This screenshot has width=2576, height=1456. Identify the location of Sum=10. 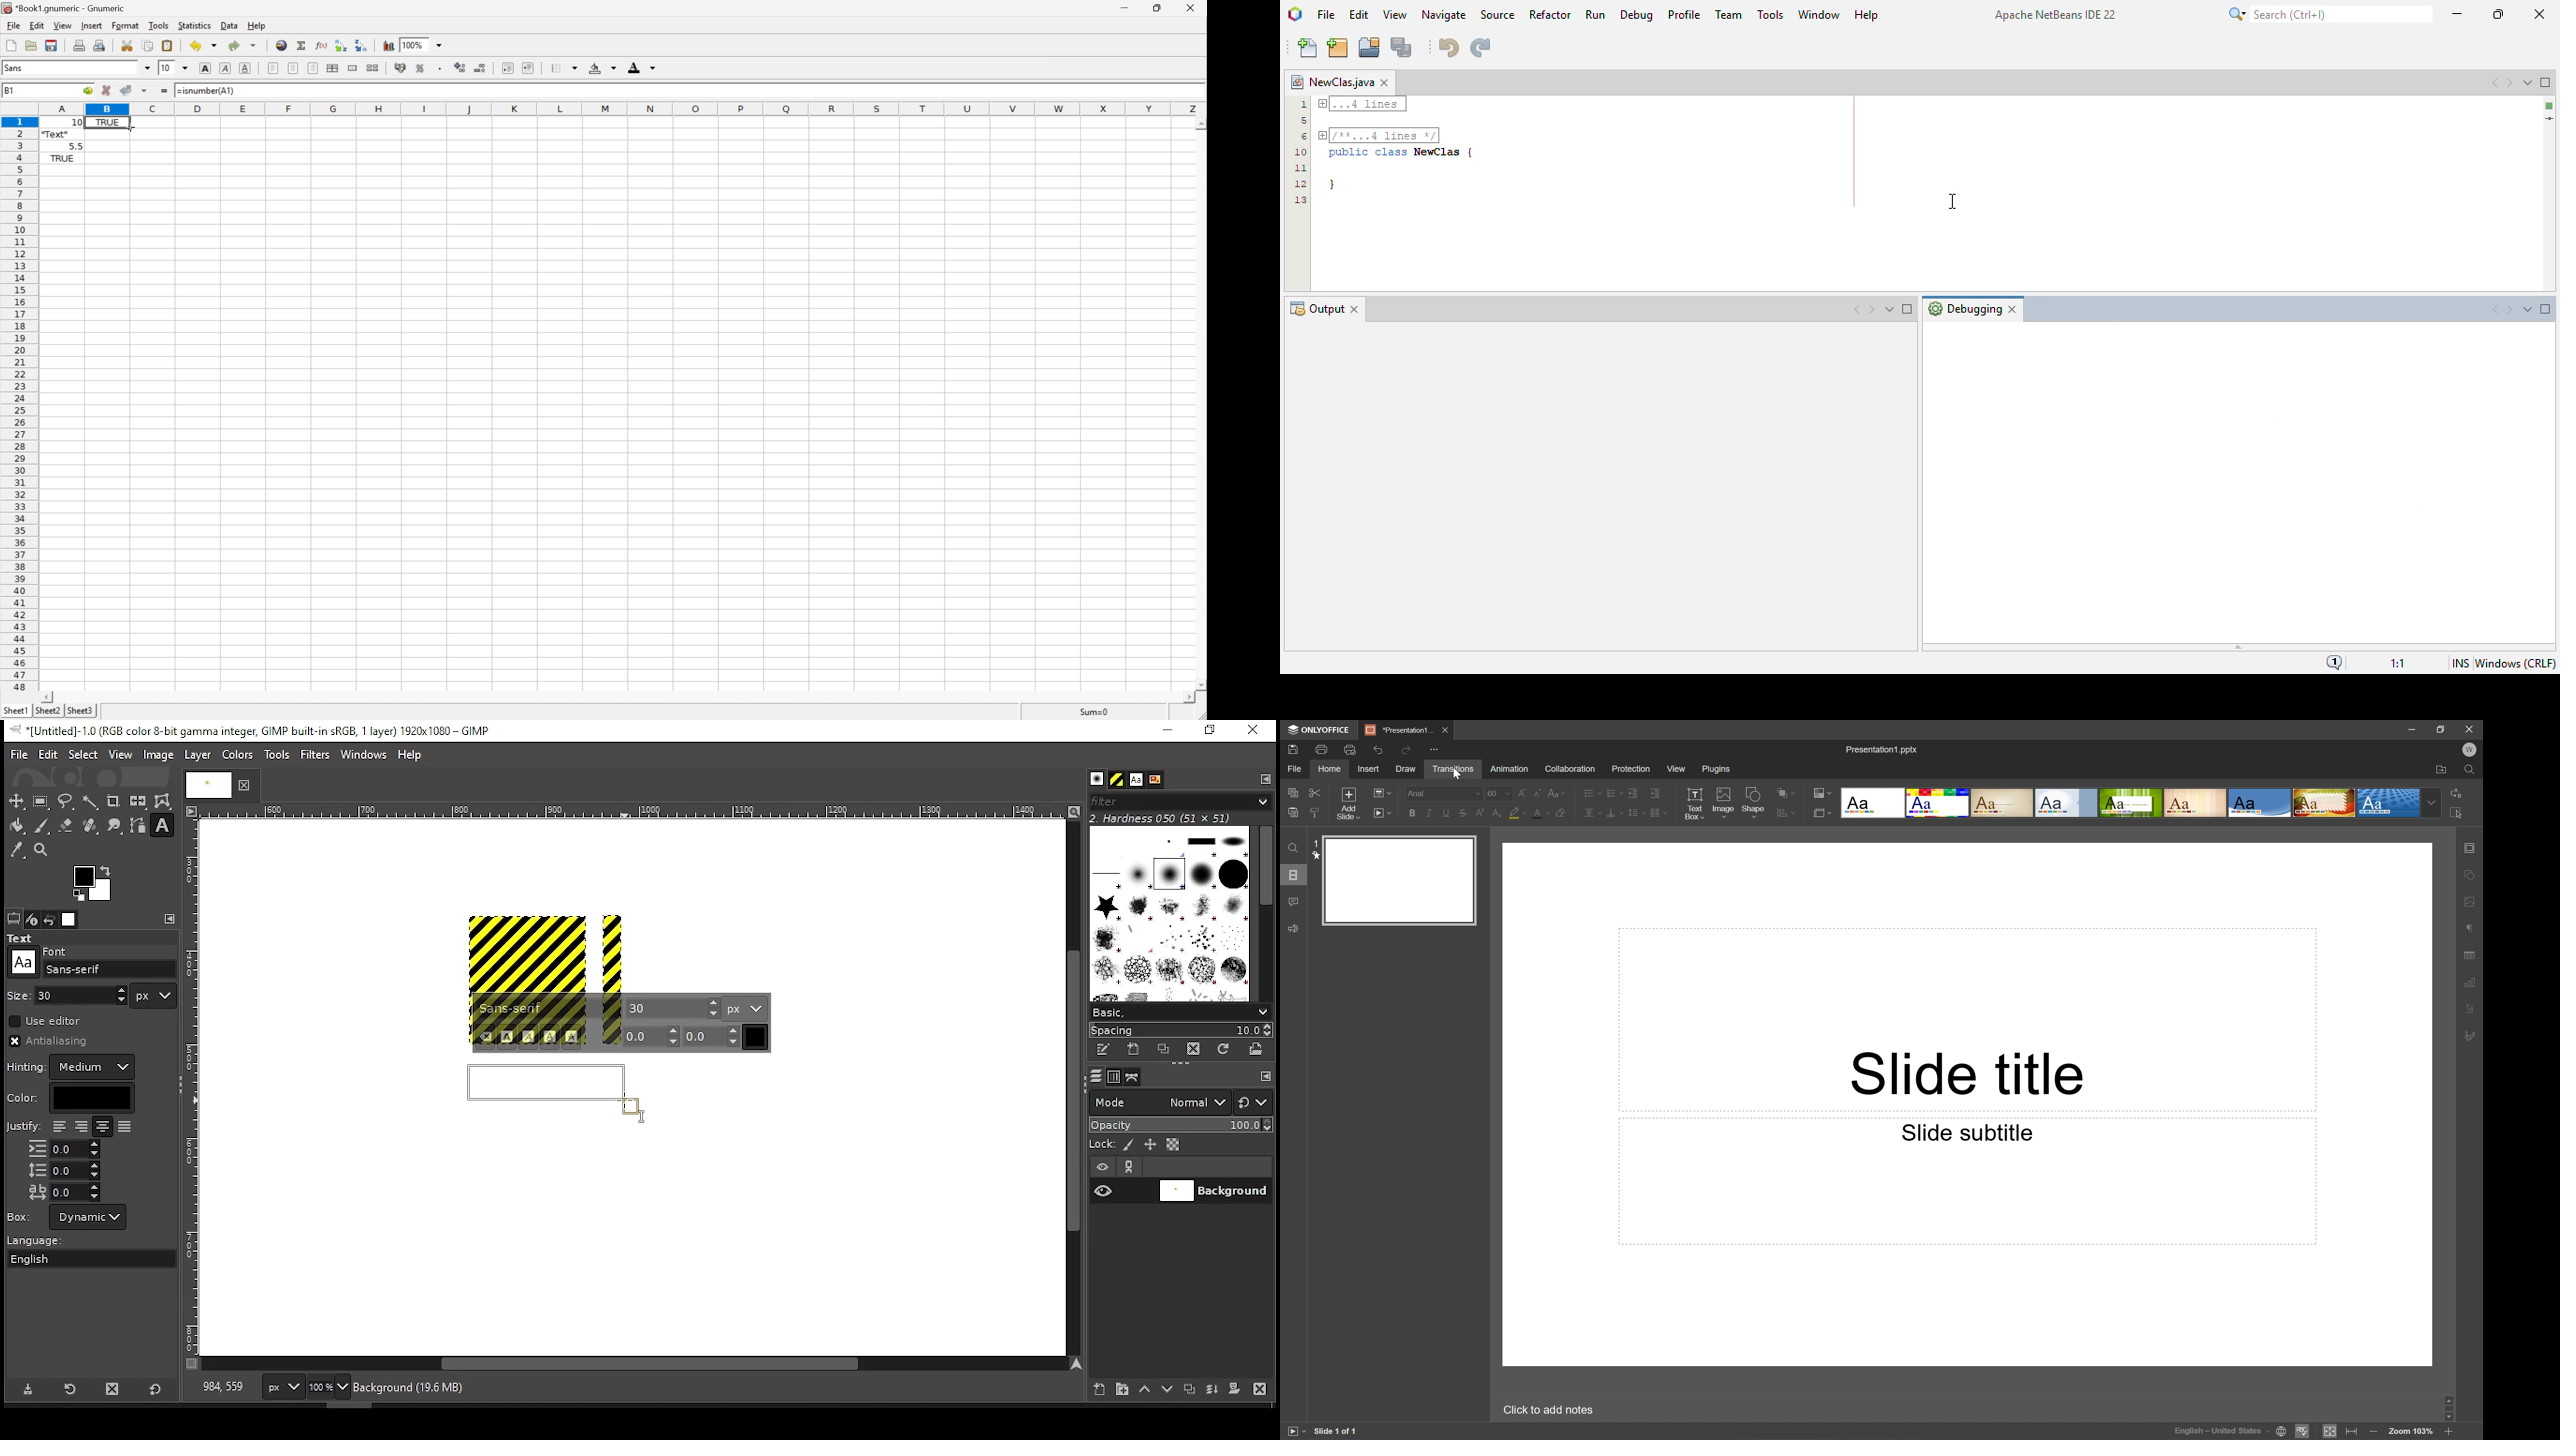
(1096, 711).